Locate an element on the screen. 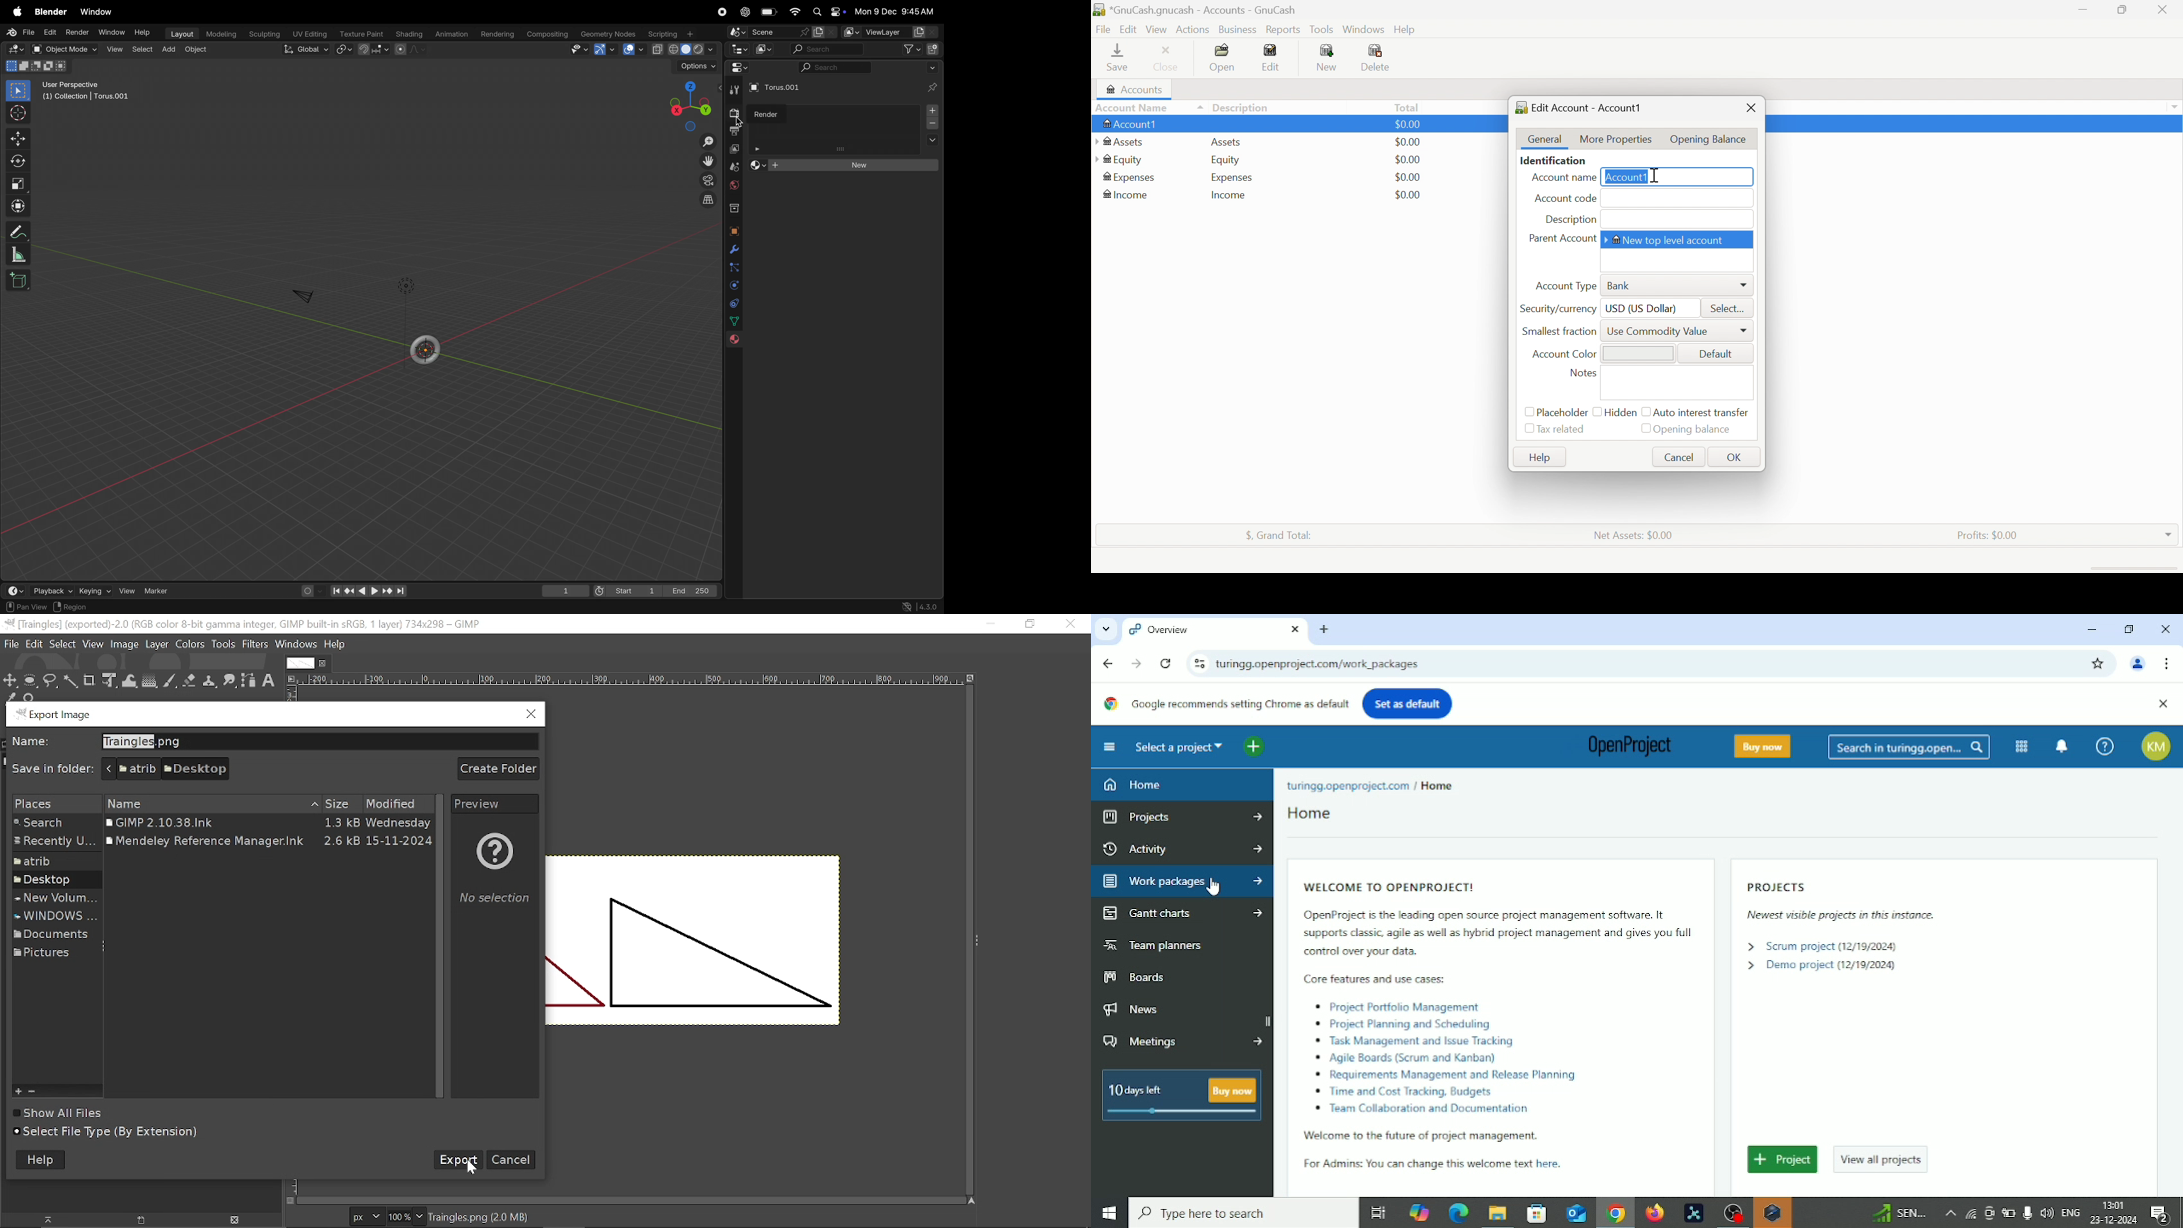  Home is located at coordinates (1134, 785).